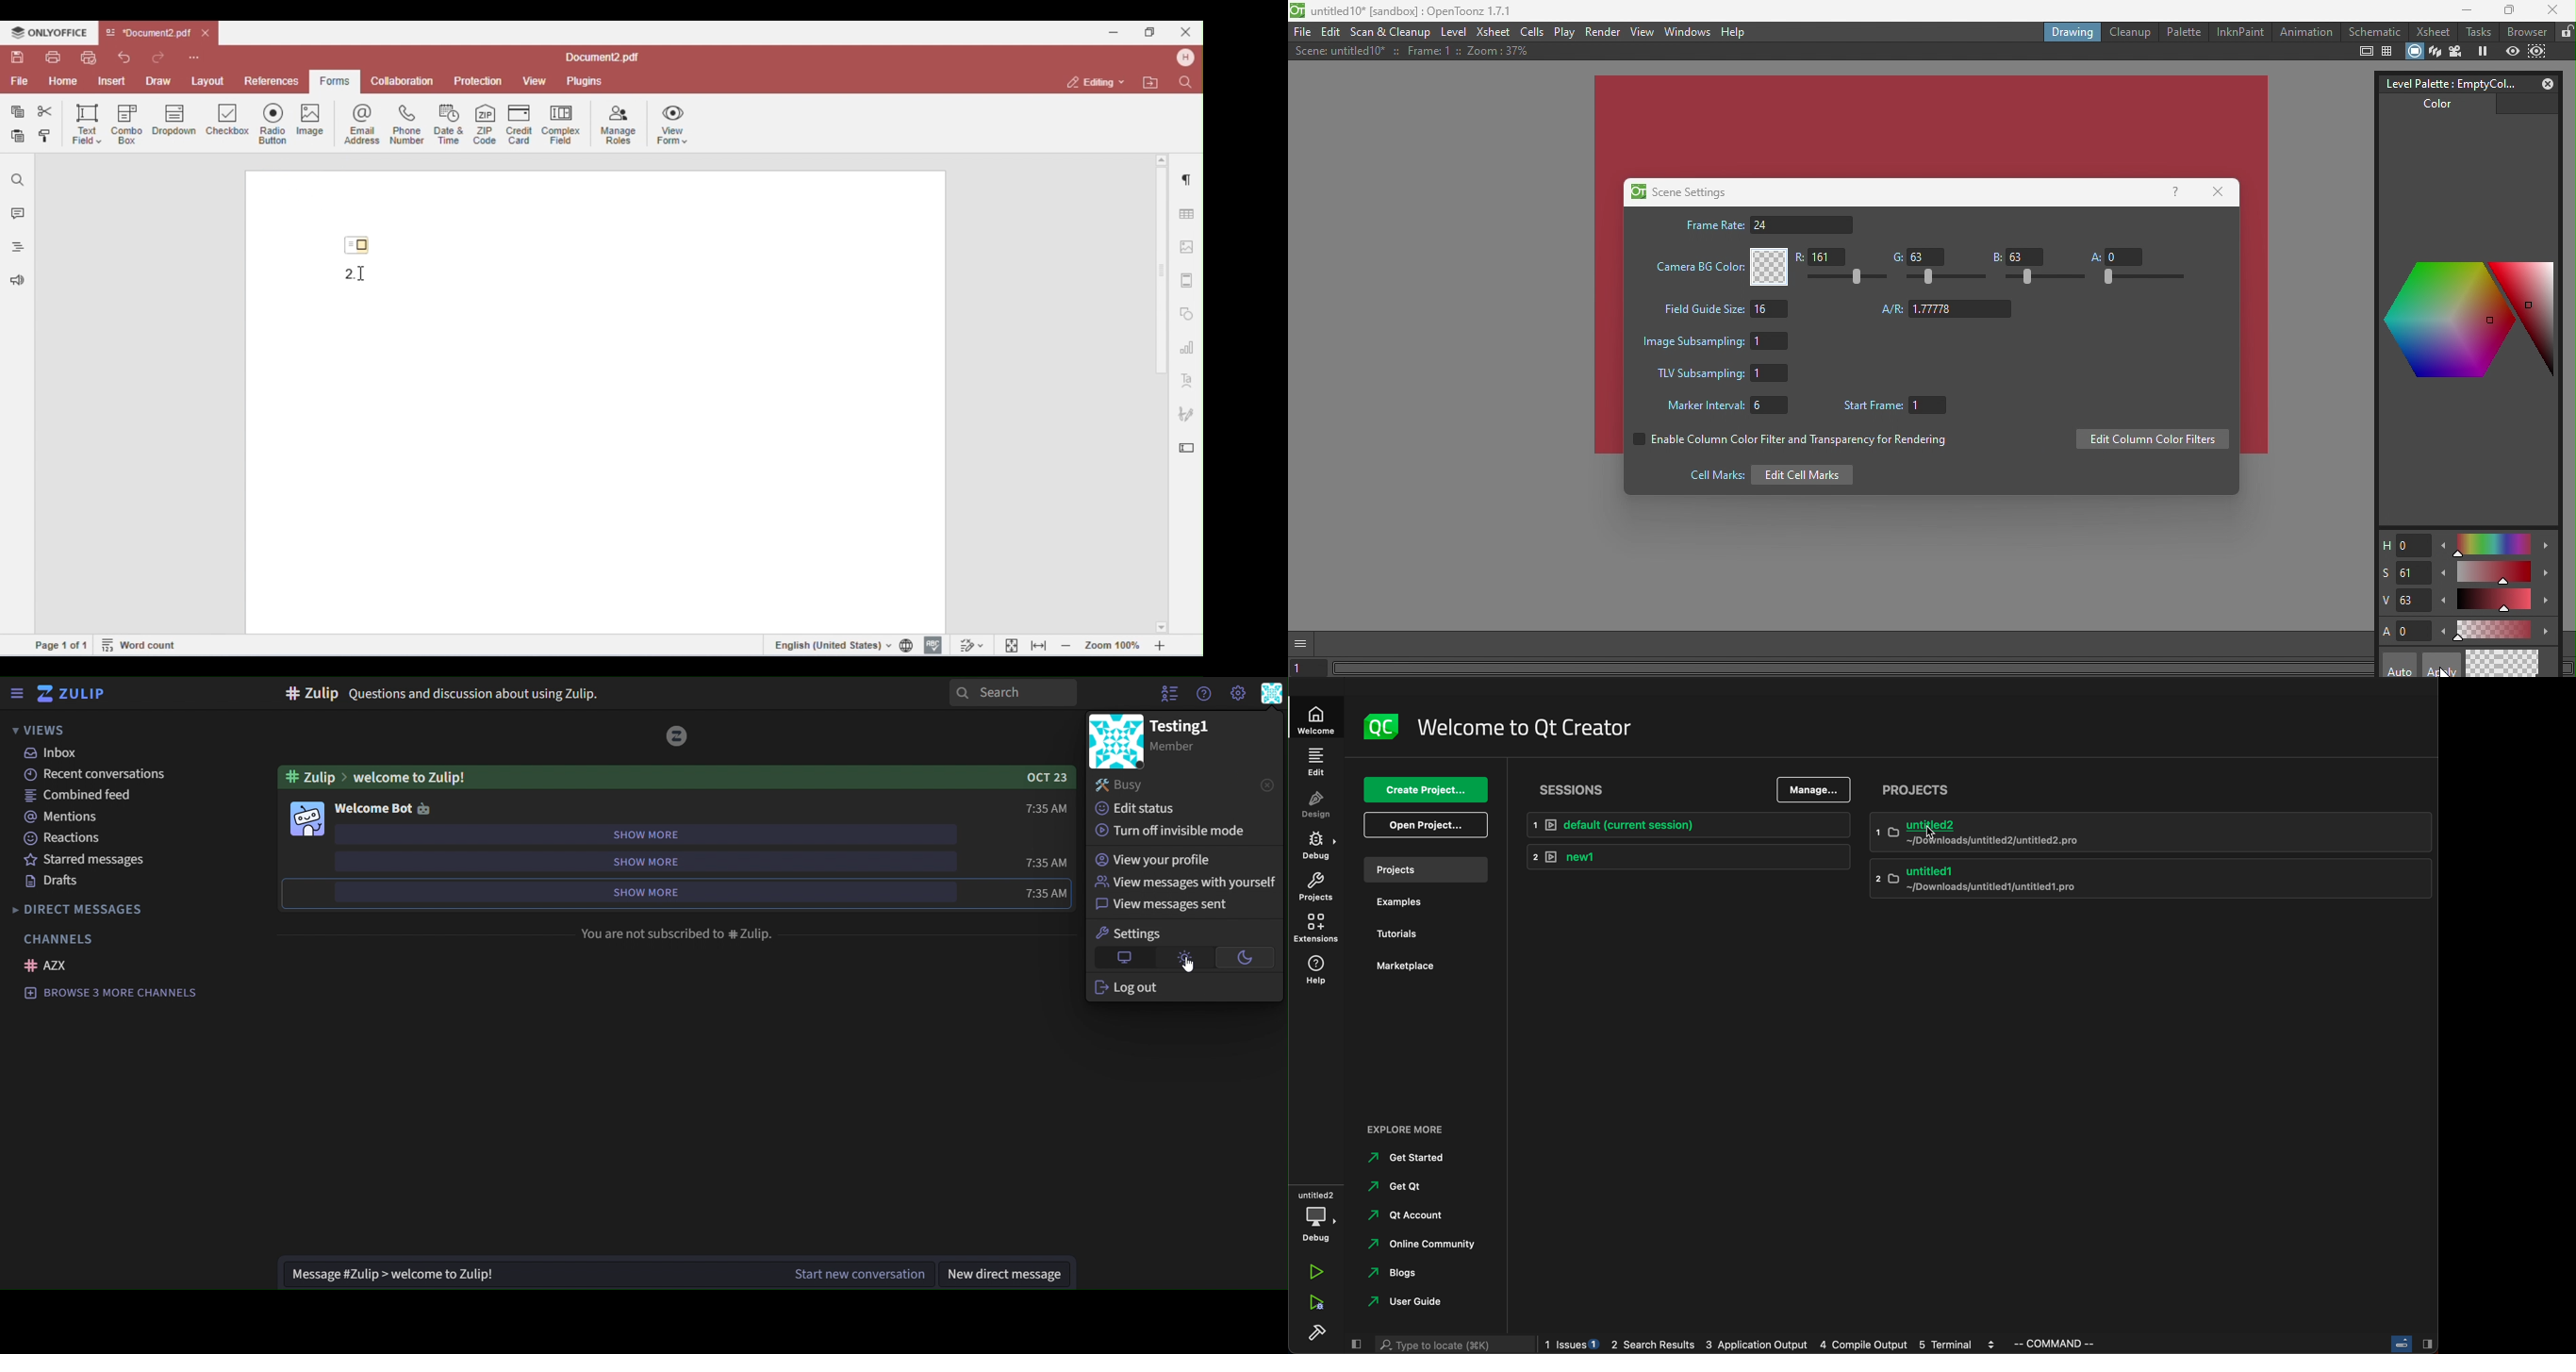 This screenshot has width=2576, height=1372. I want to click on starred messages, so click(88, 861).